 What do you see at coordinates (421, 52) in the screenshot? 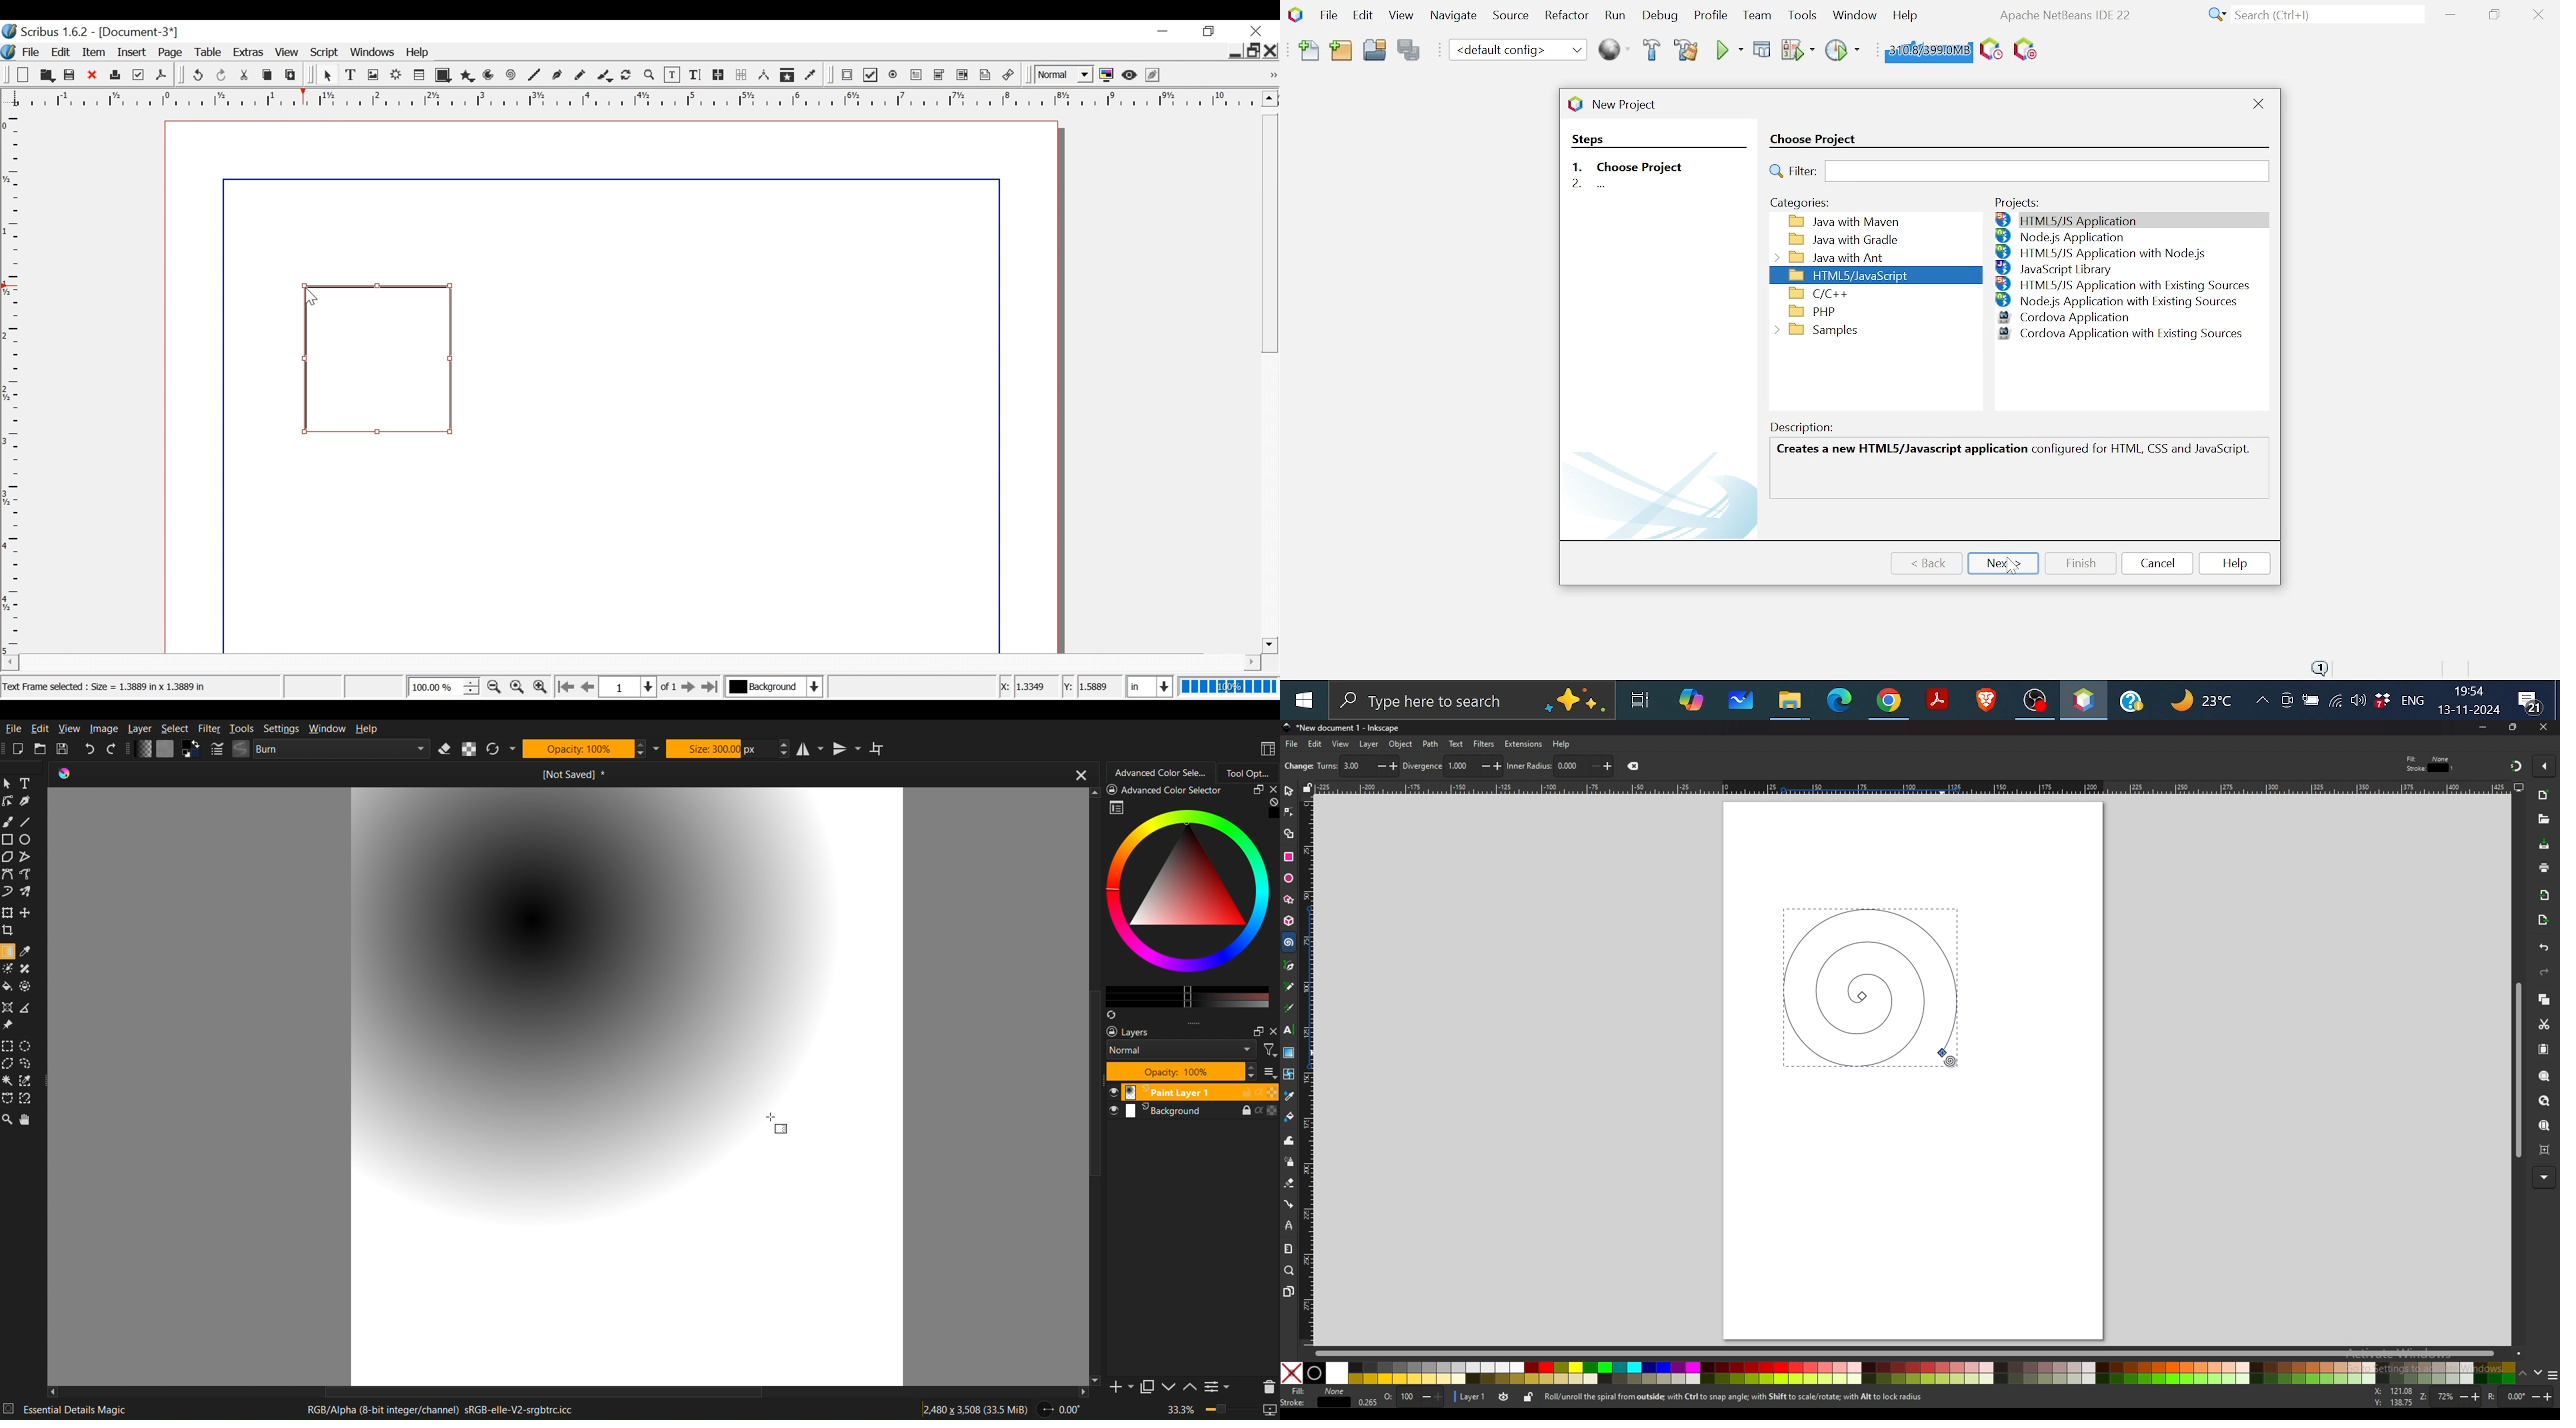
I see `Help` at bounding box center [421, 52].